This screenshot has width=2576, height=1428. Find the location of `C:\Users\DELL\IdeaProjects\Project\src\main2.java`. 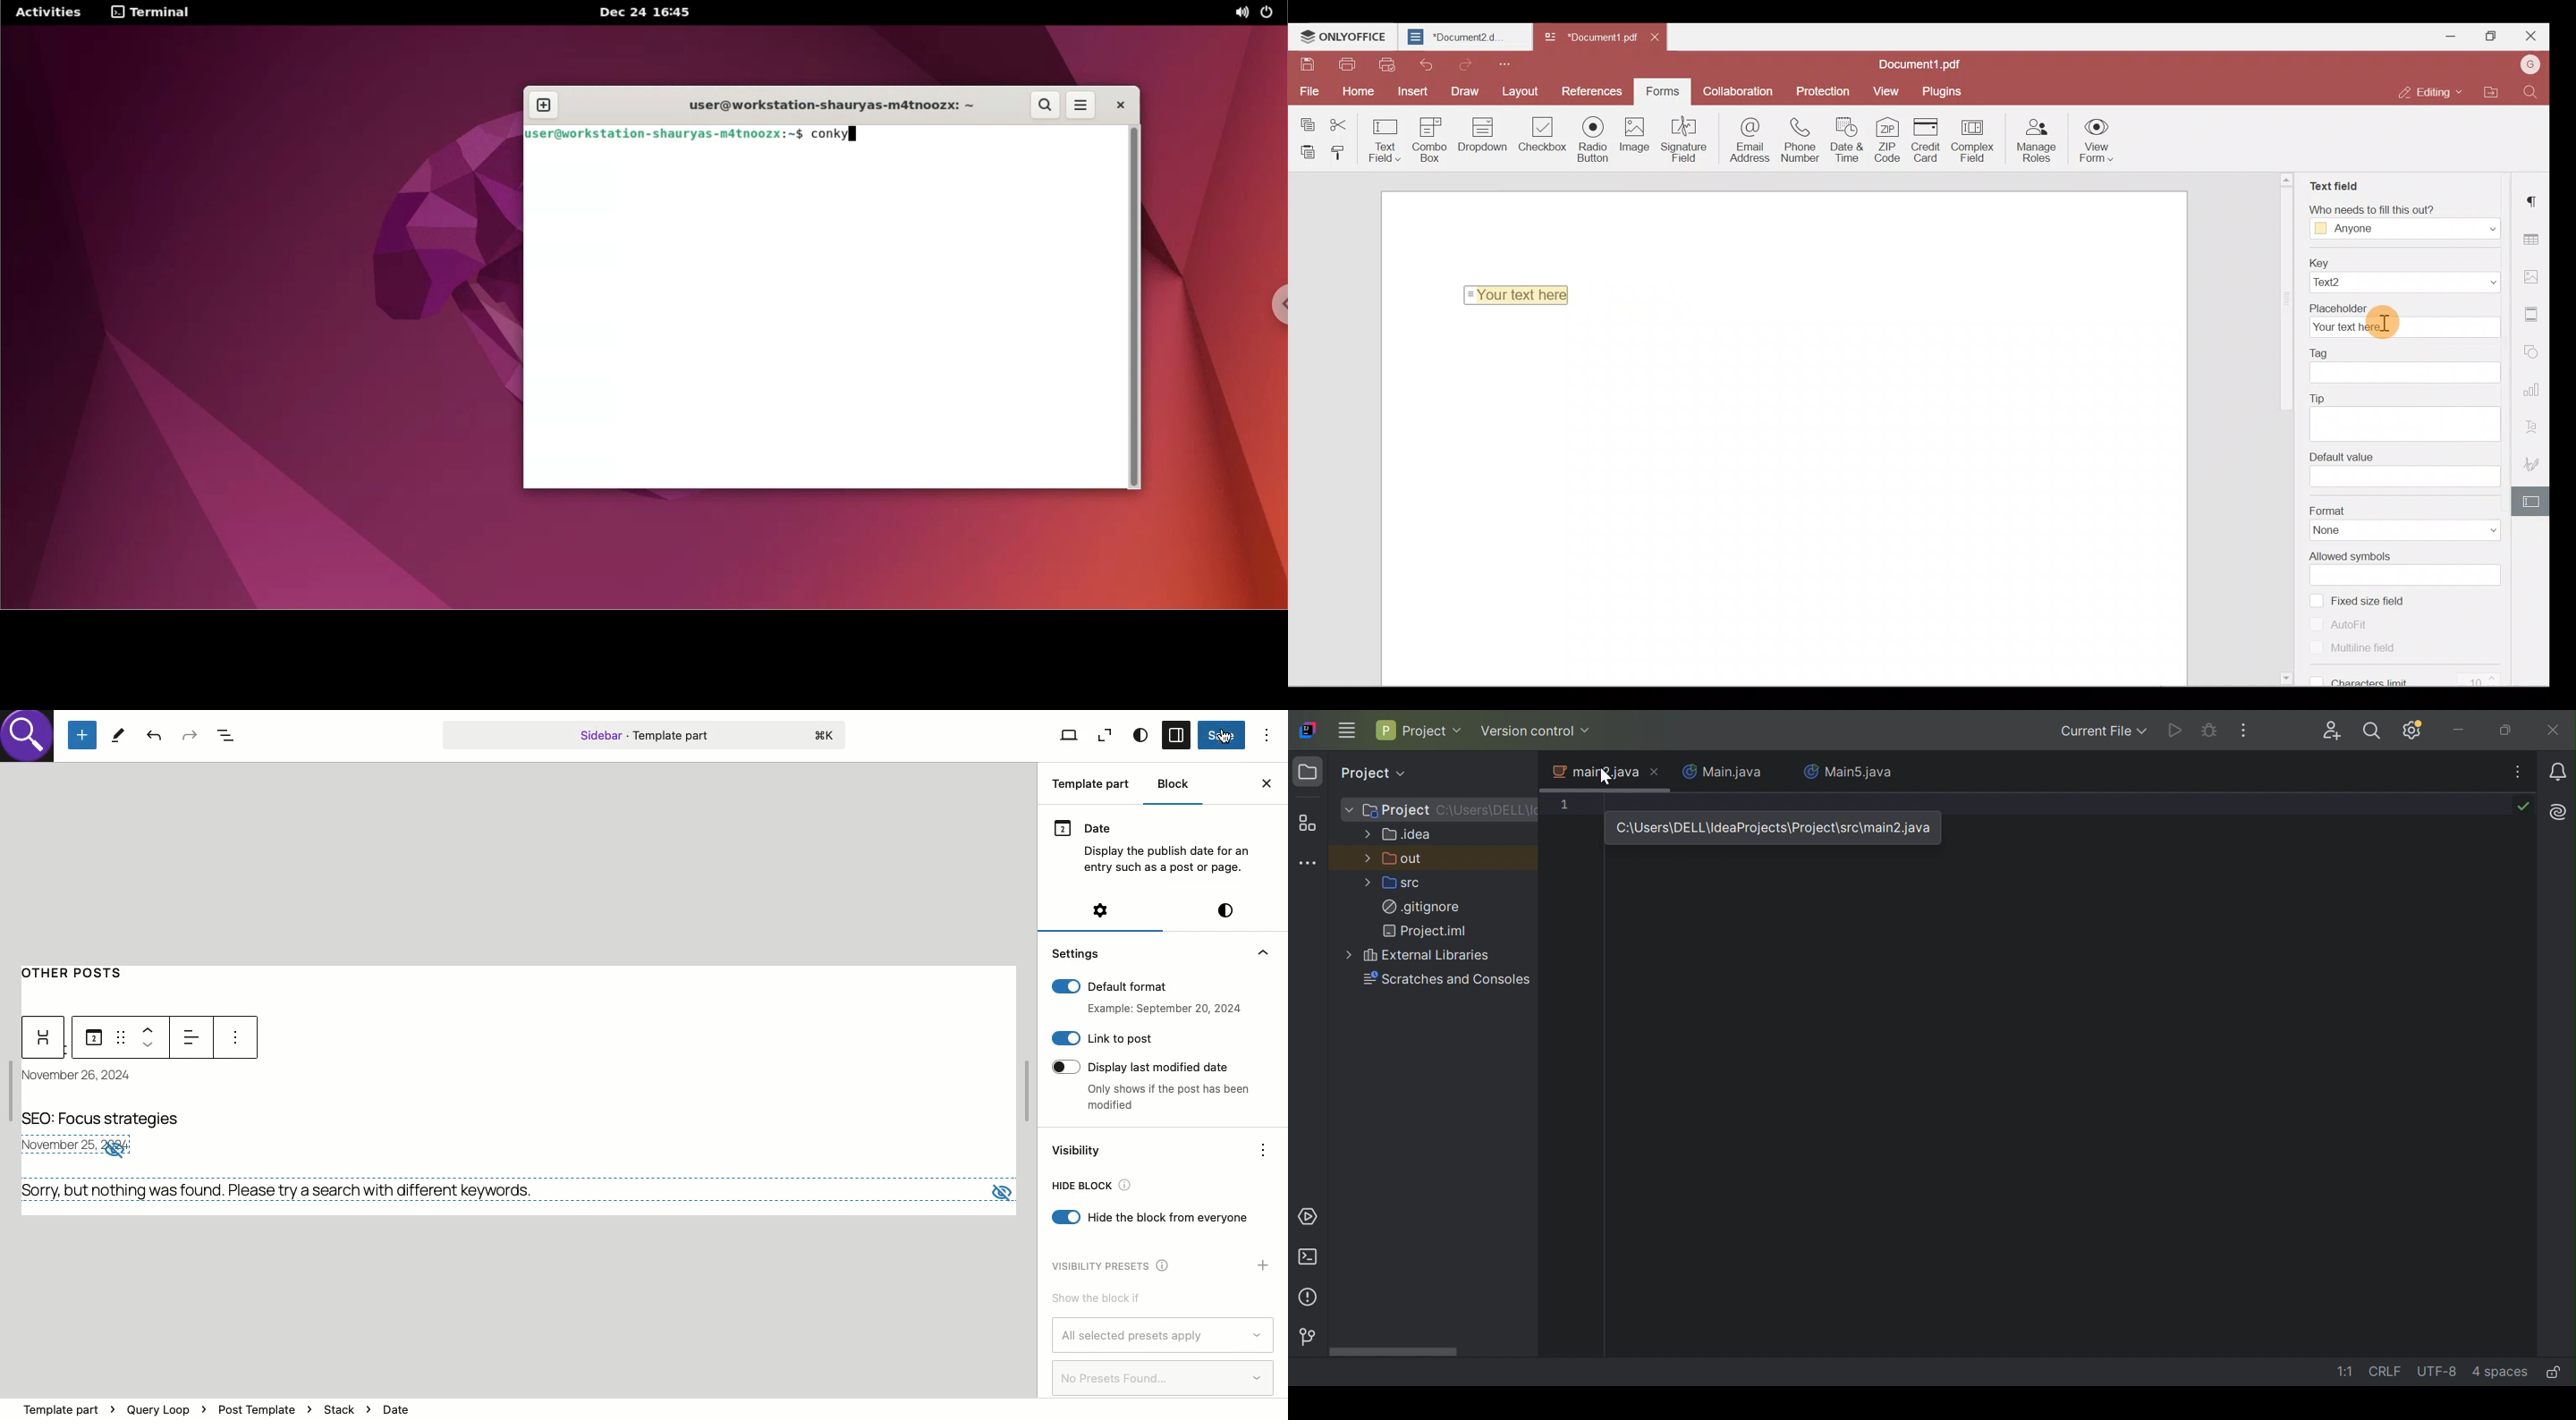

C:\Users\DELL\IdeaProjects\Project\src\main2.java is located at coordinates (1776, 829).